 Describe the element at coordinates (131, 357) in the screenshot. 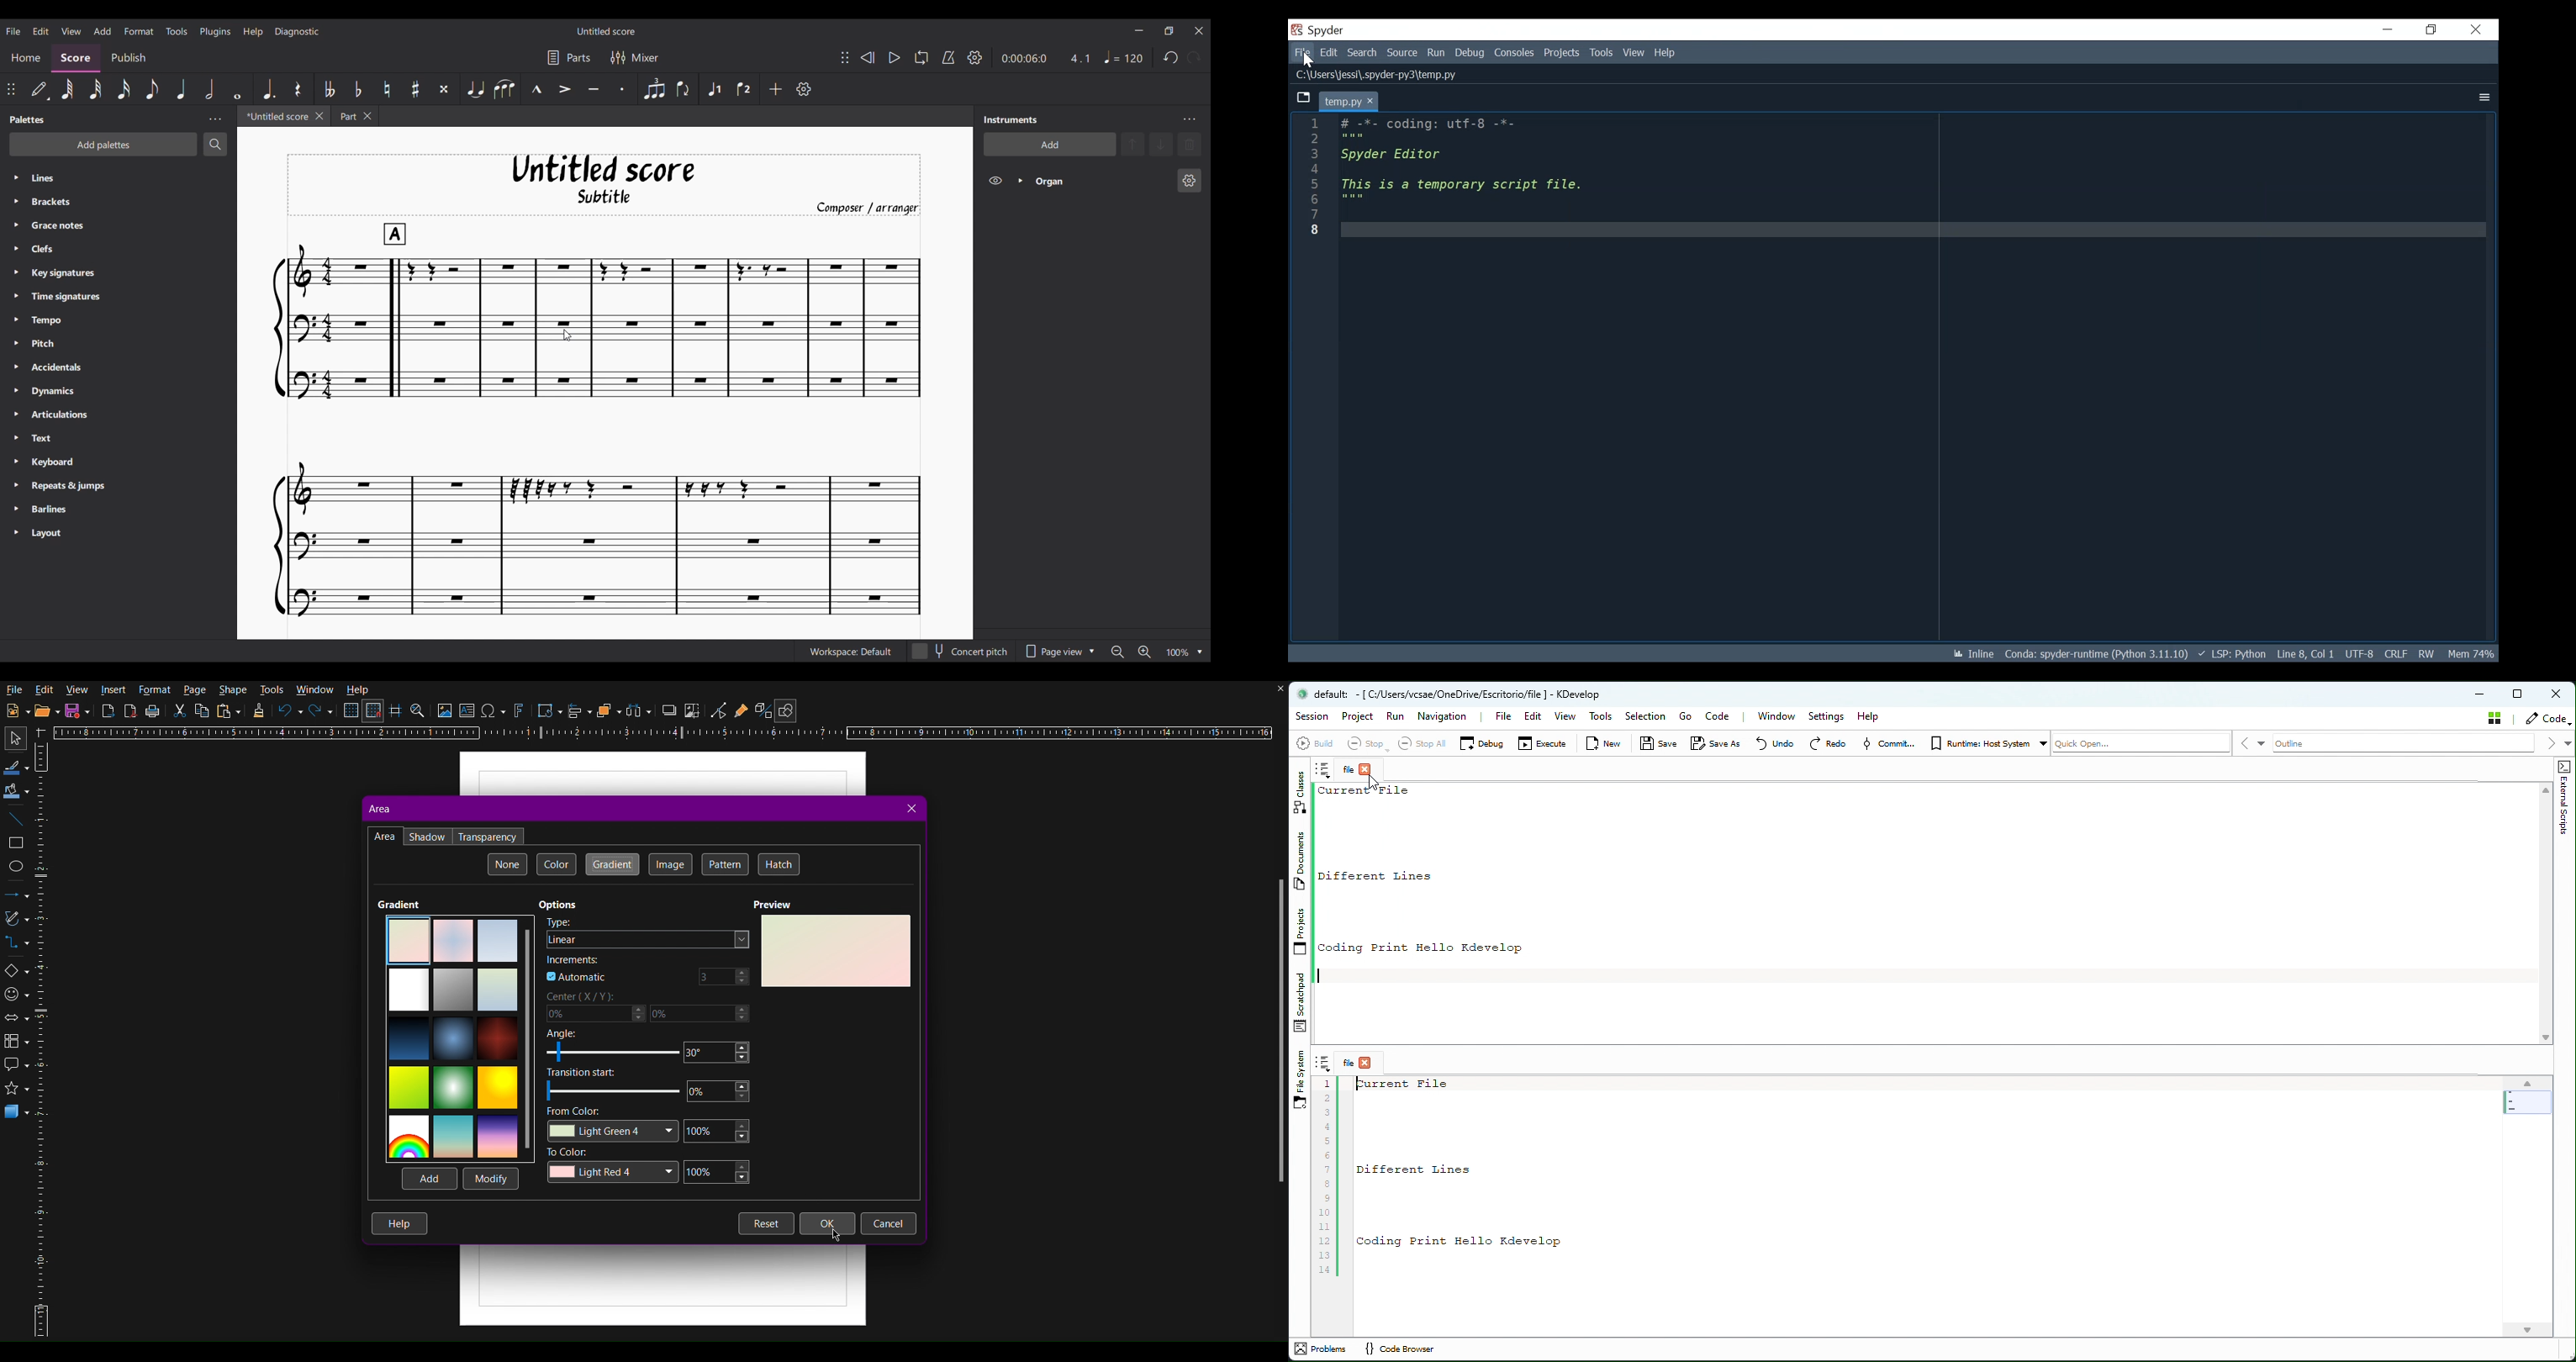

I see `Palette in panel listed down` at that location.